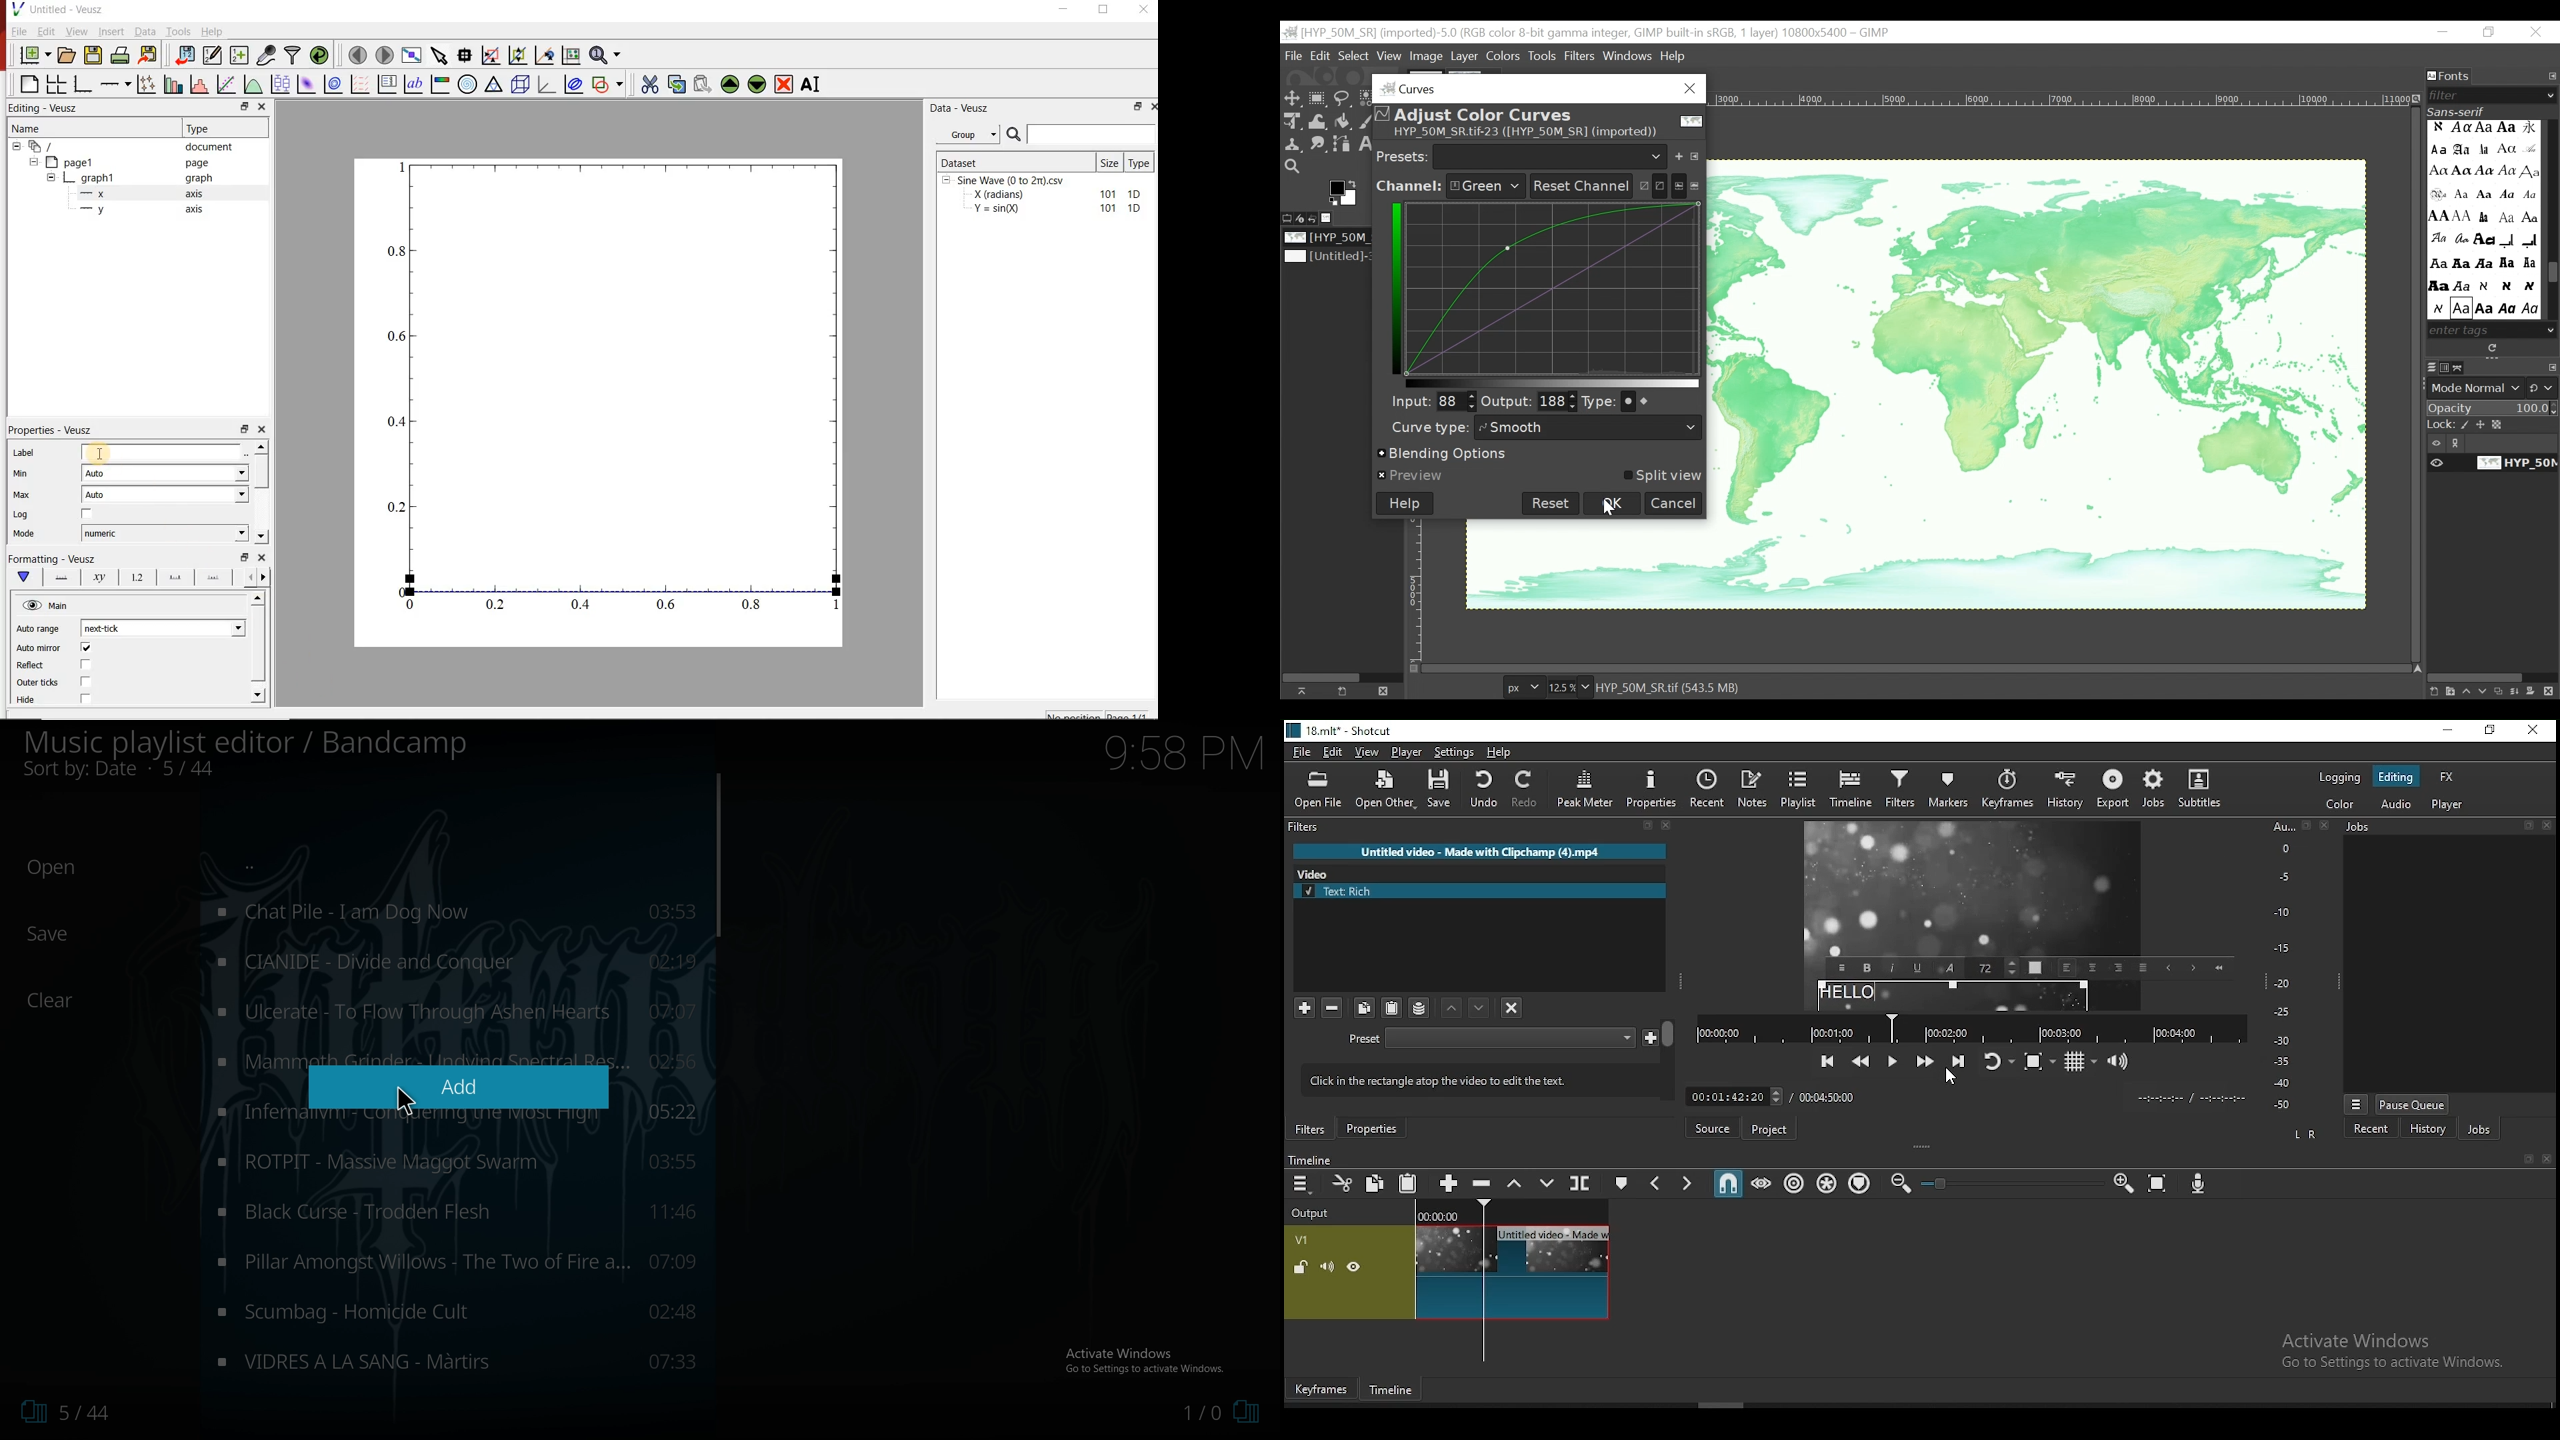  I want to click on Edit, so click(46, 32).